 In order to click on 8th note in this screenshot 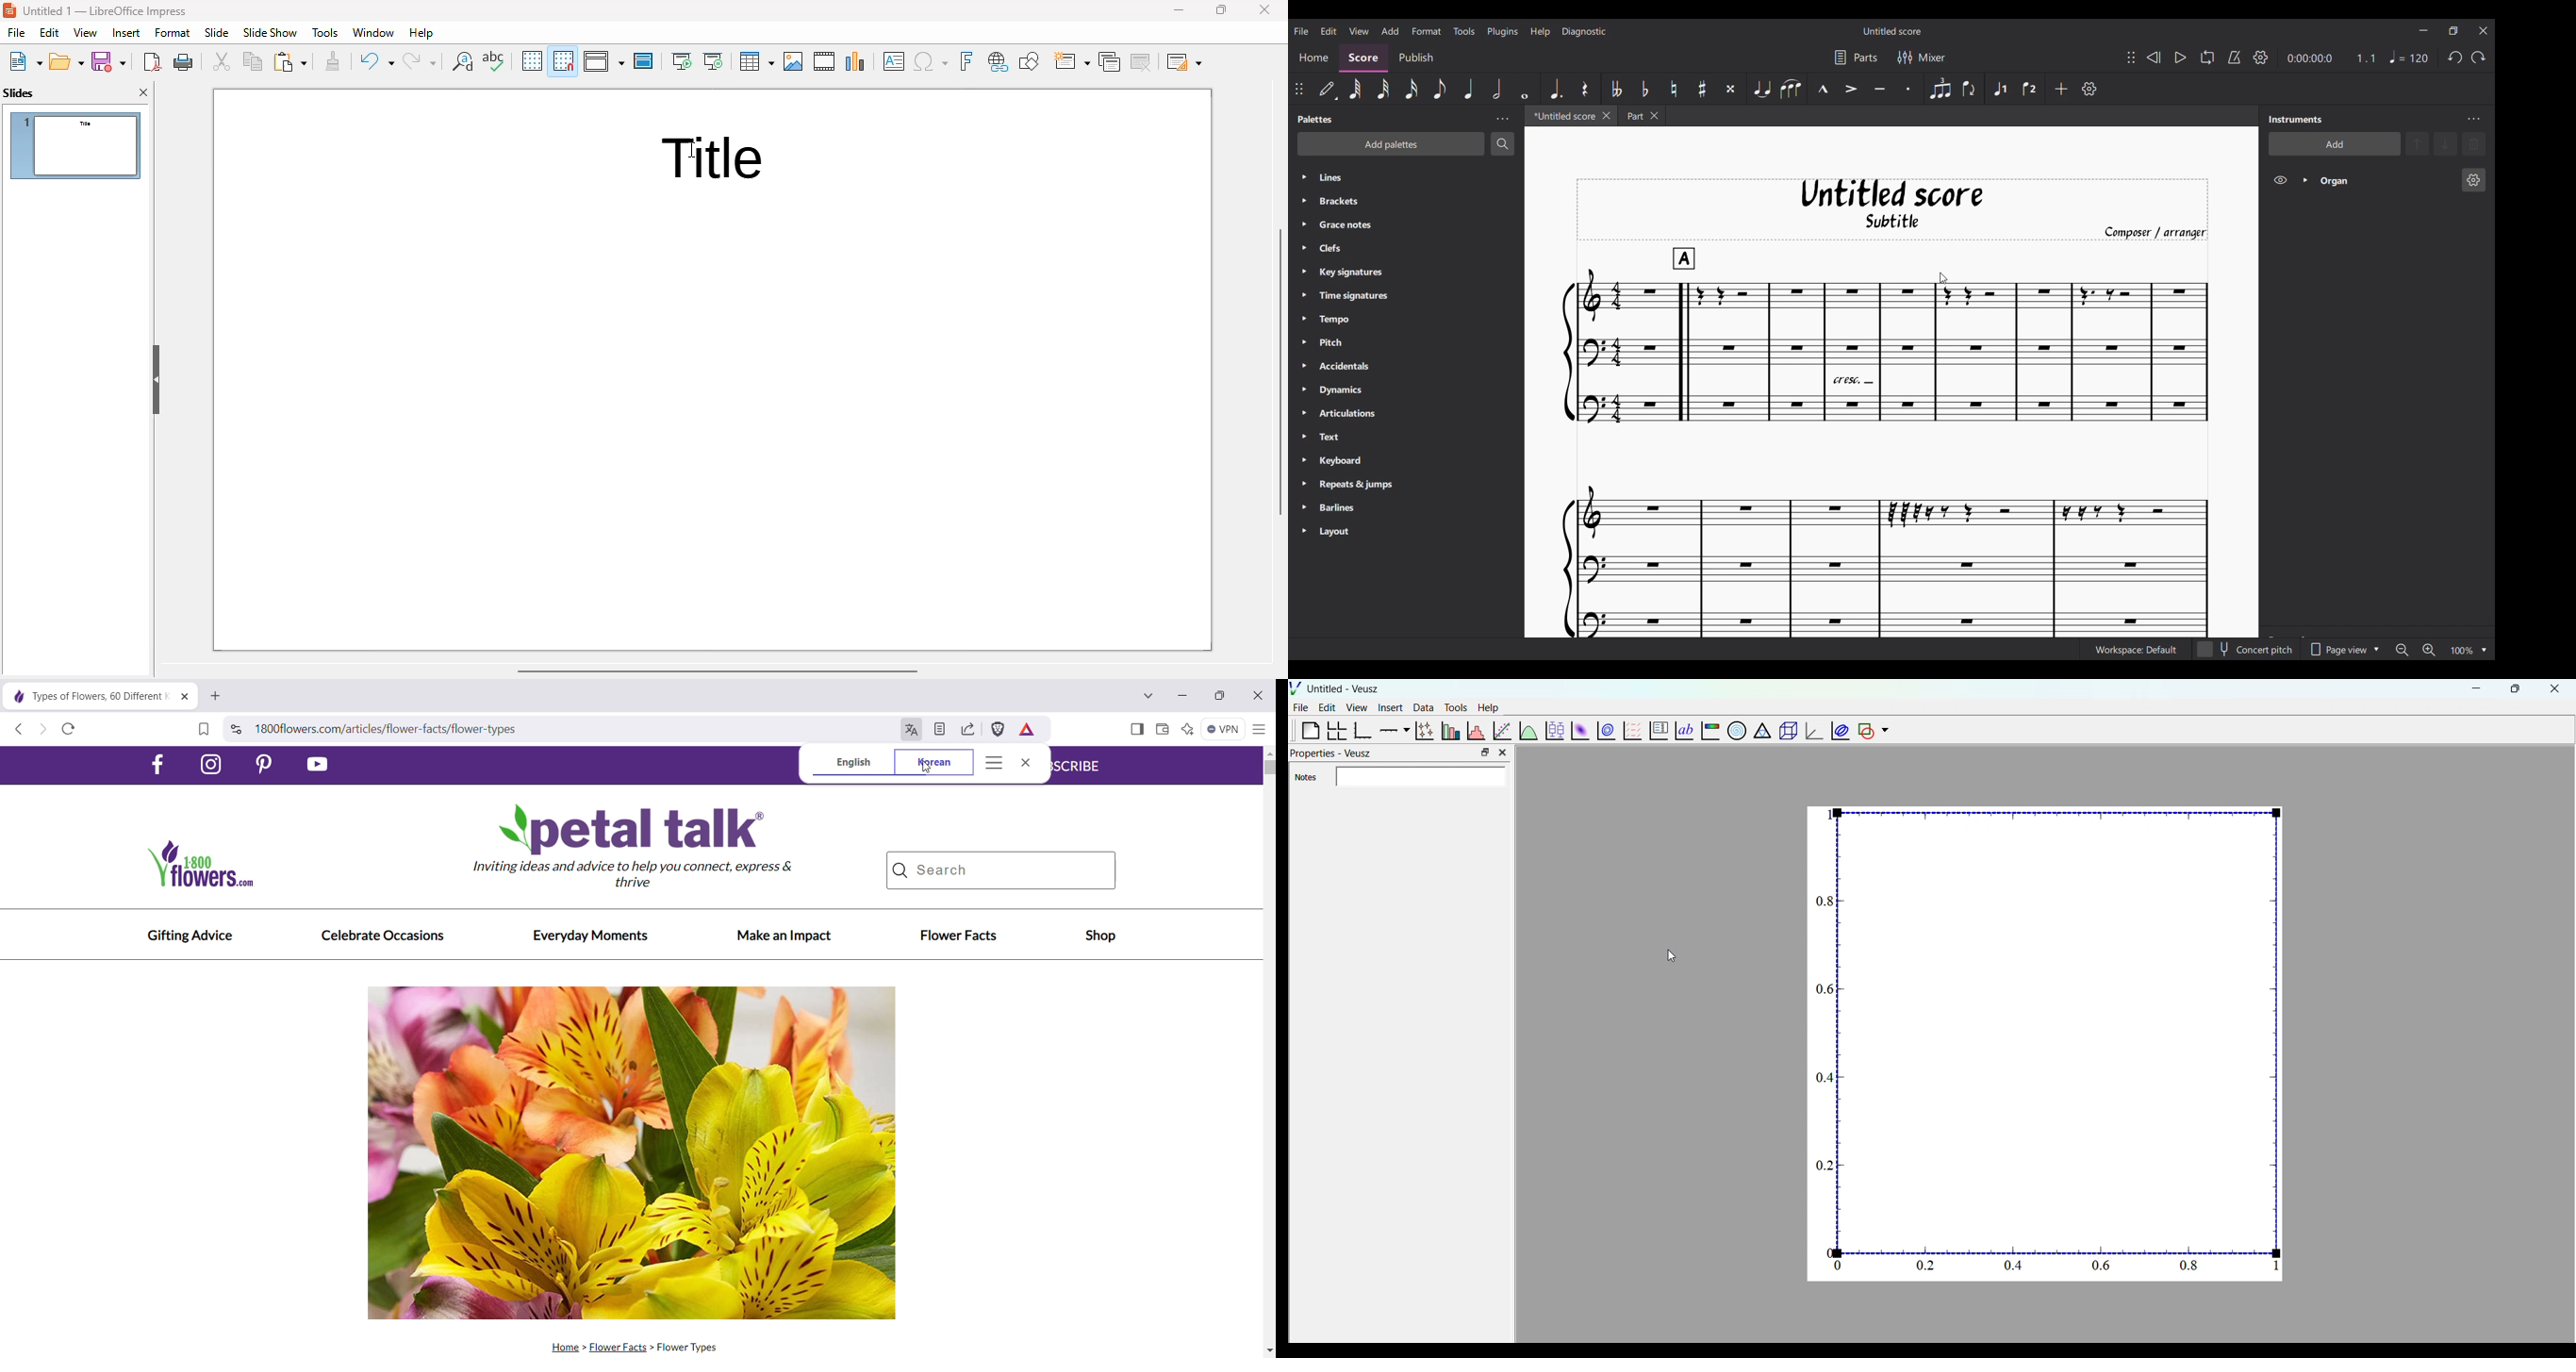, I will do `click(1440, 90)`.